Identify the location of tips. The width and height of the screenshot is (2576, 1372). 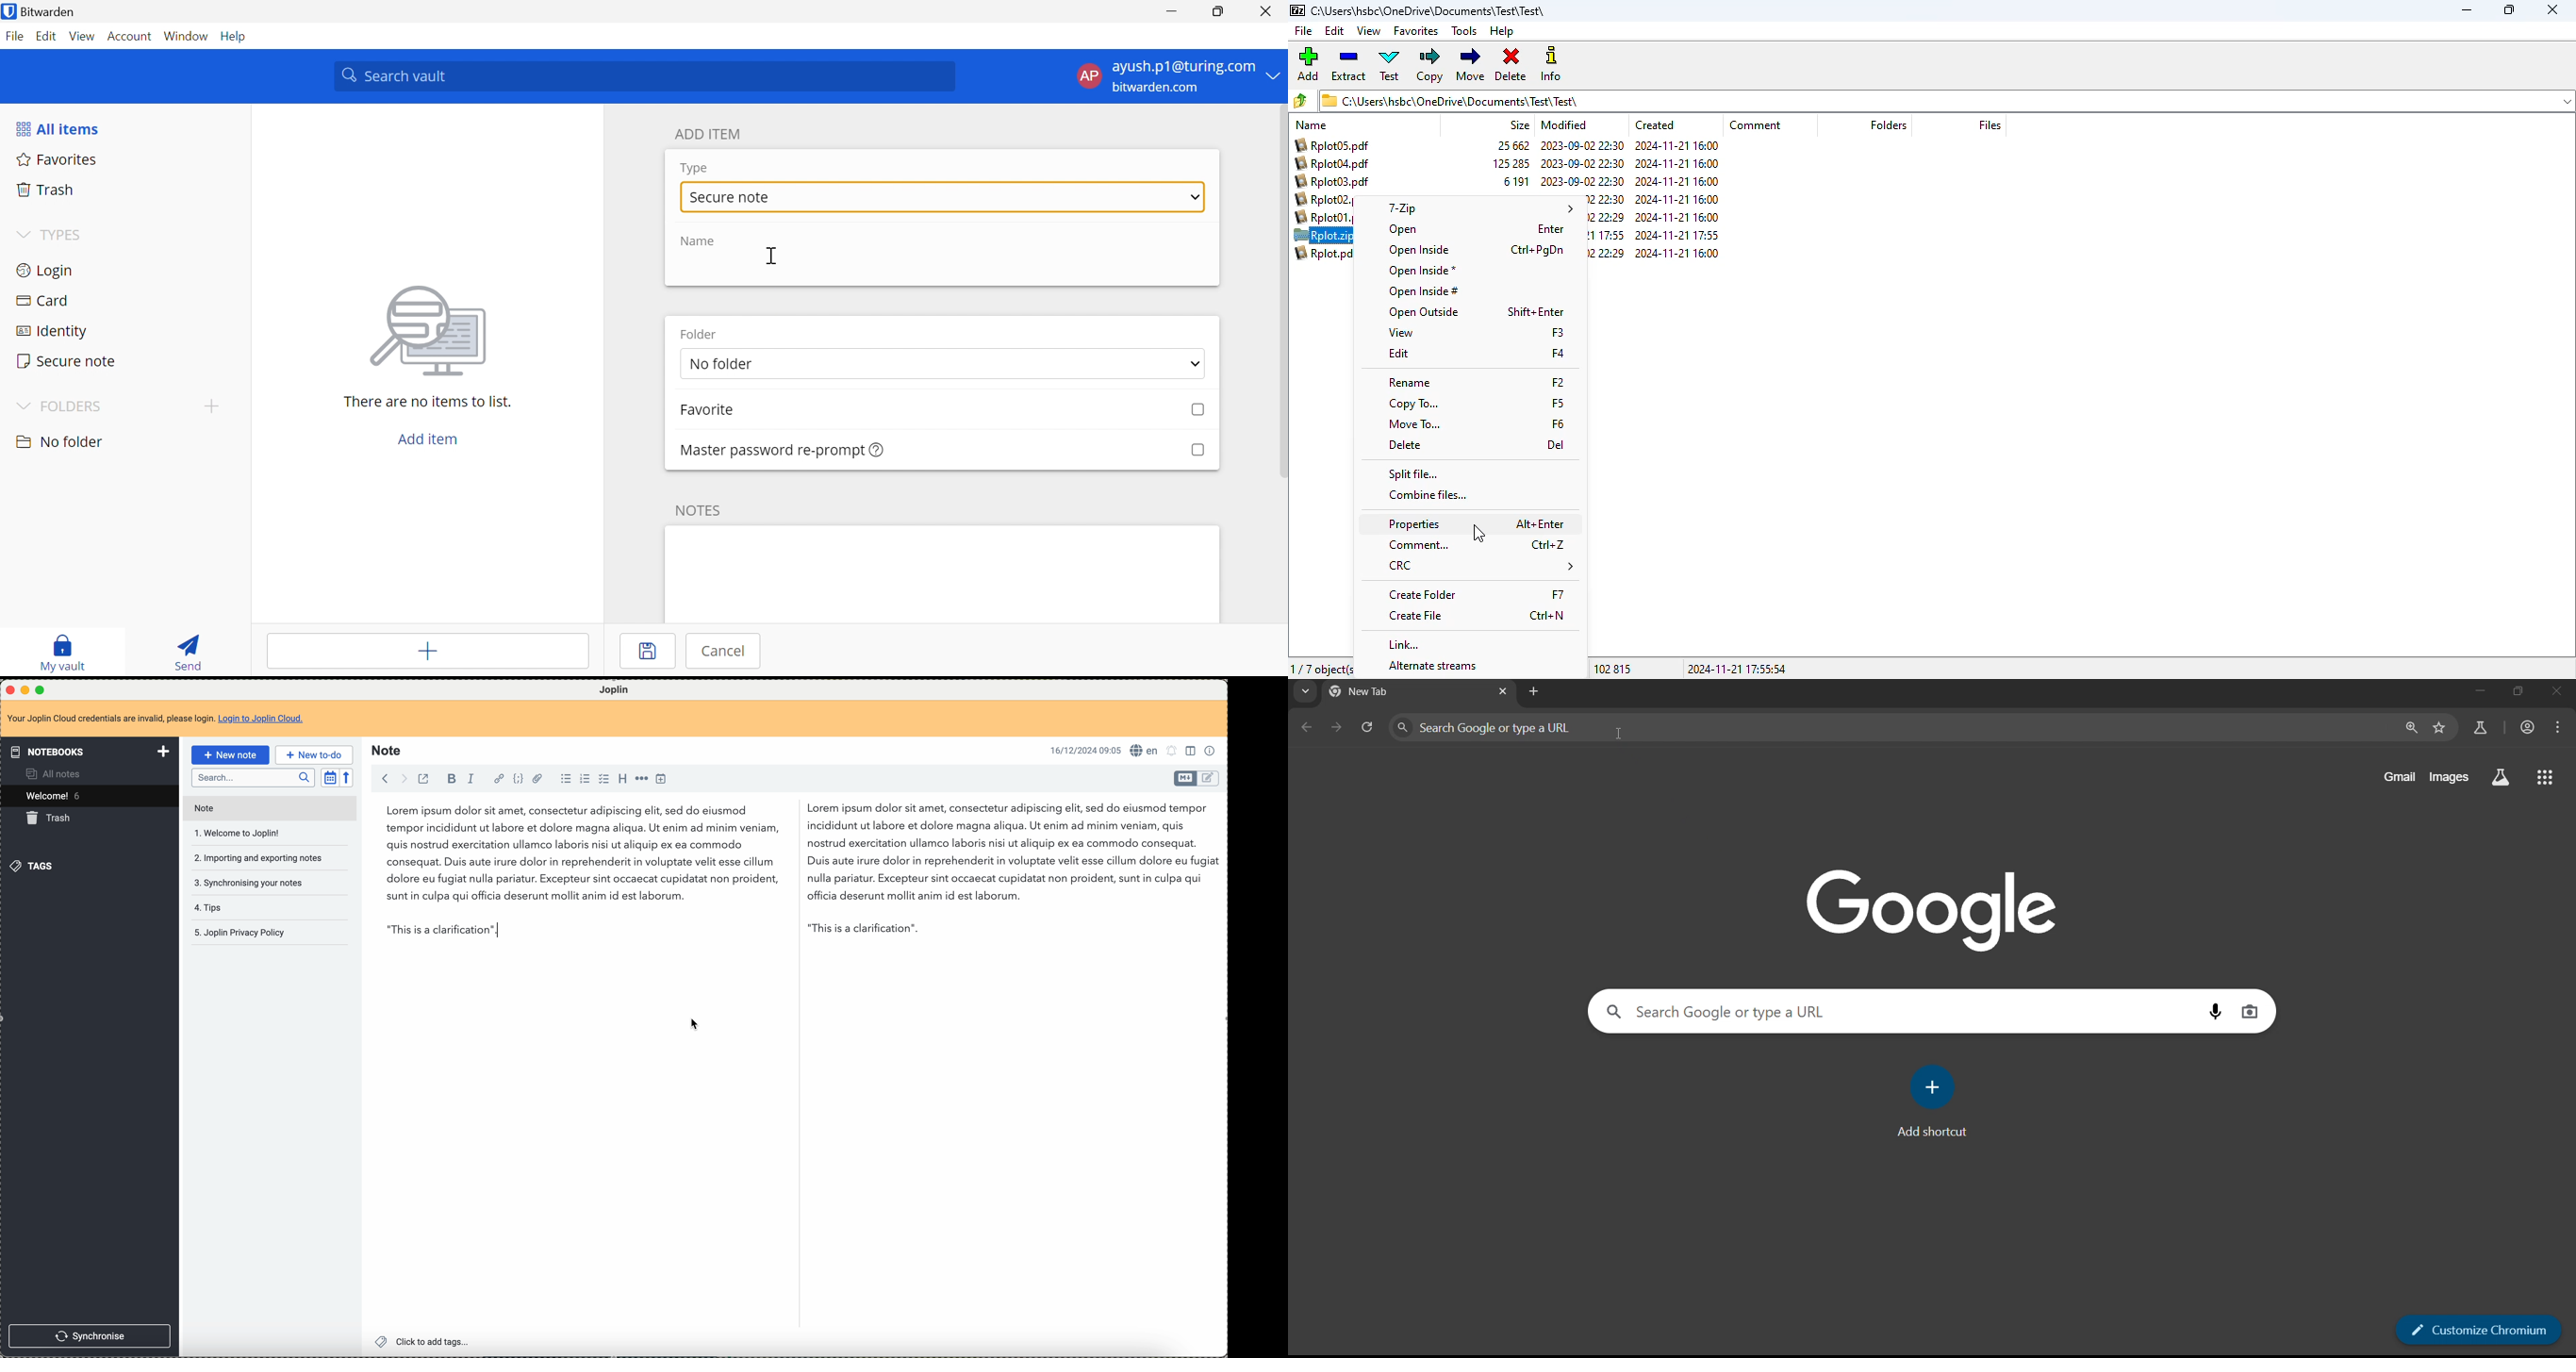
(213, 909).